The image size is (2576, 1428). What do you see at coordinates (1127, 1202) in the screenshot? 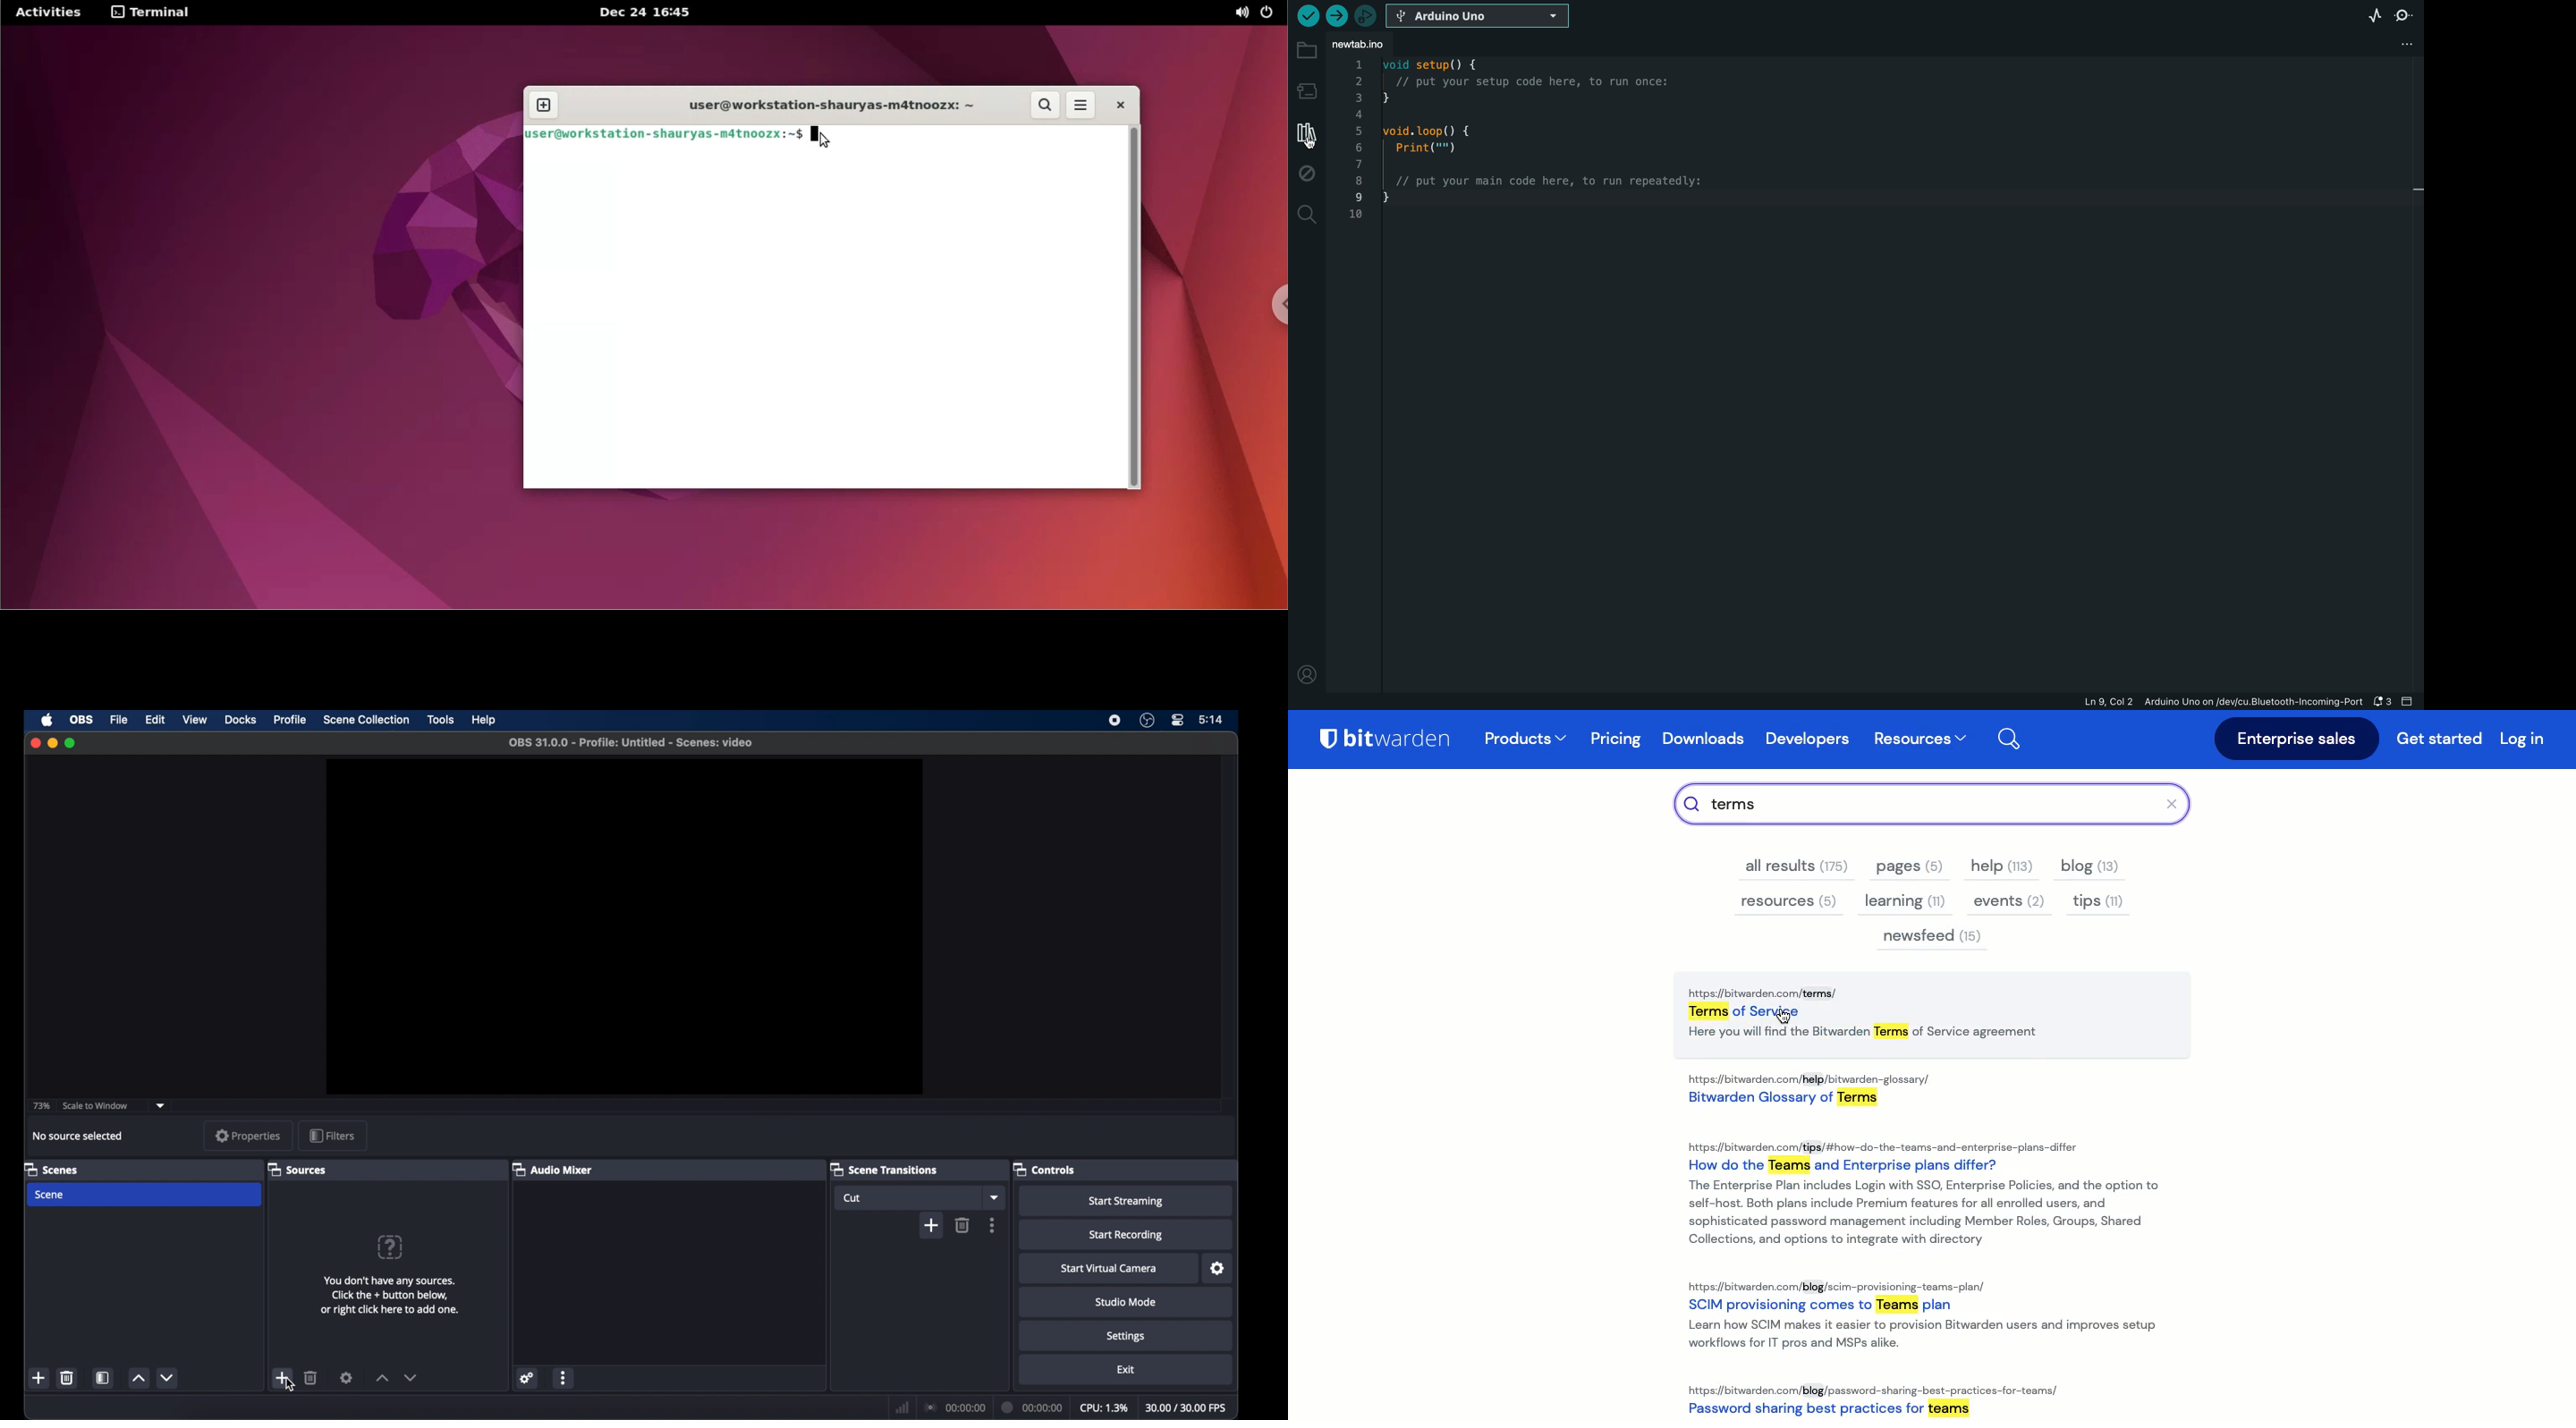
I see `start streaming` at bounding box center [1127, 1202].